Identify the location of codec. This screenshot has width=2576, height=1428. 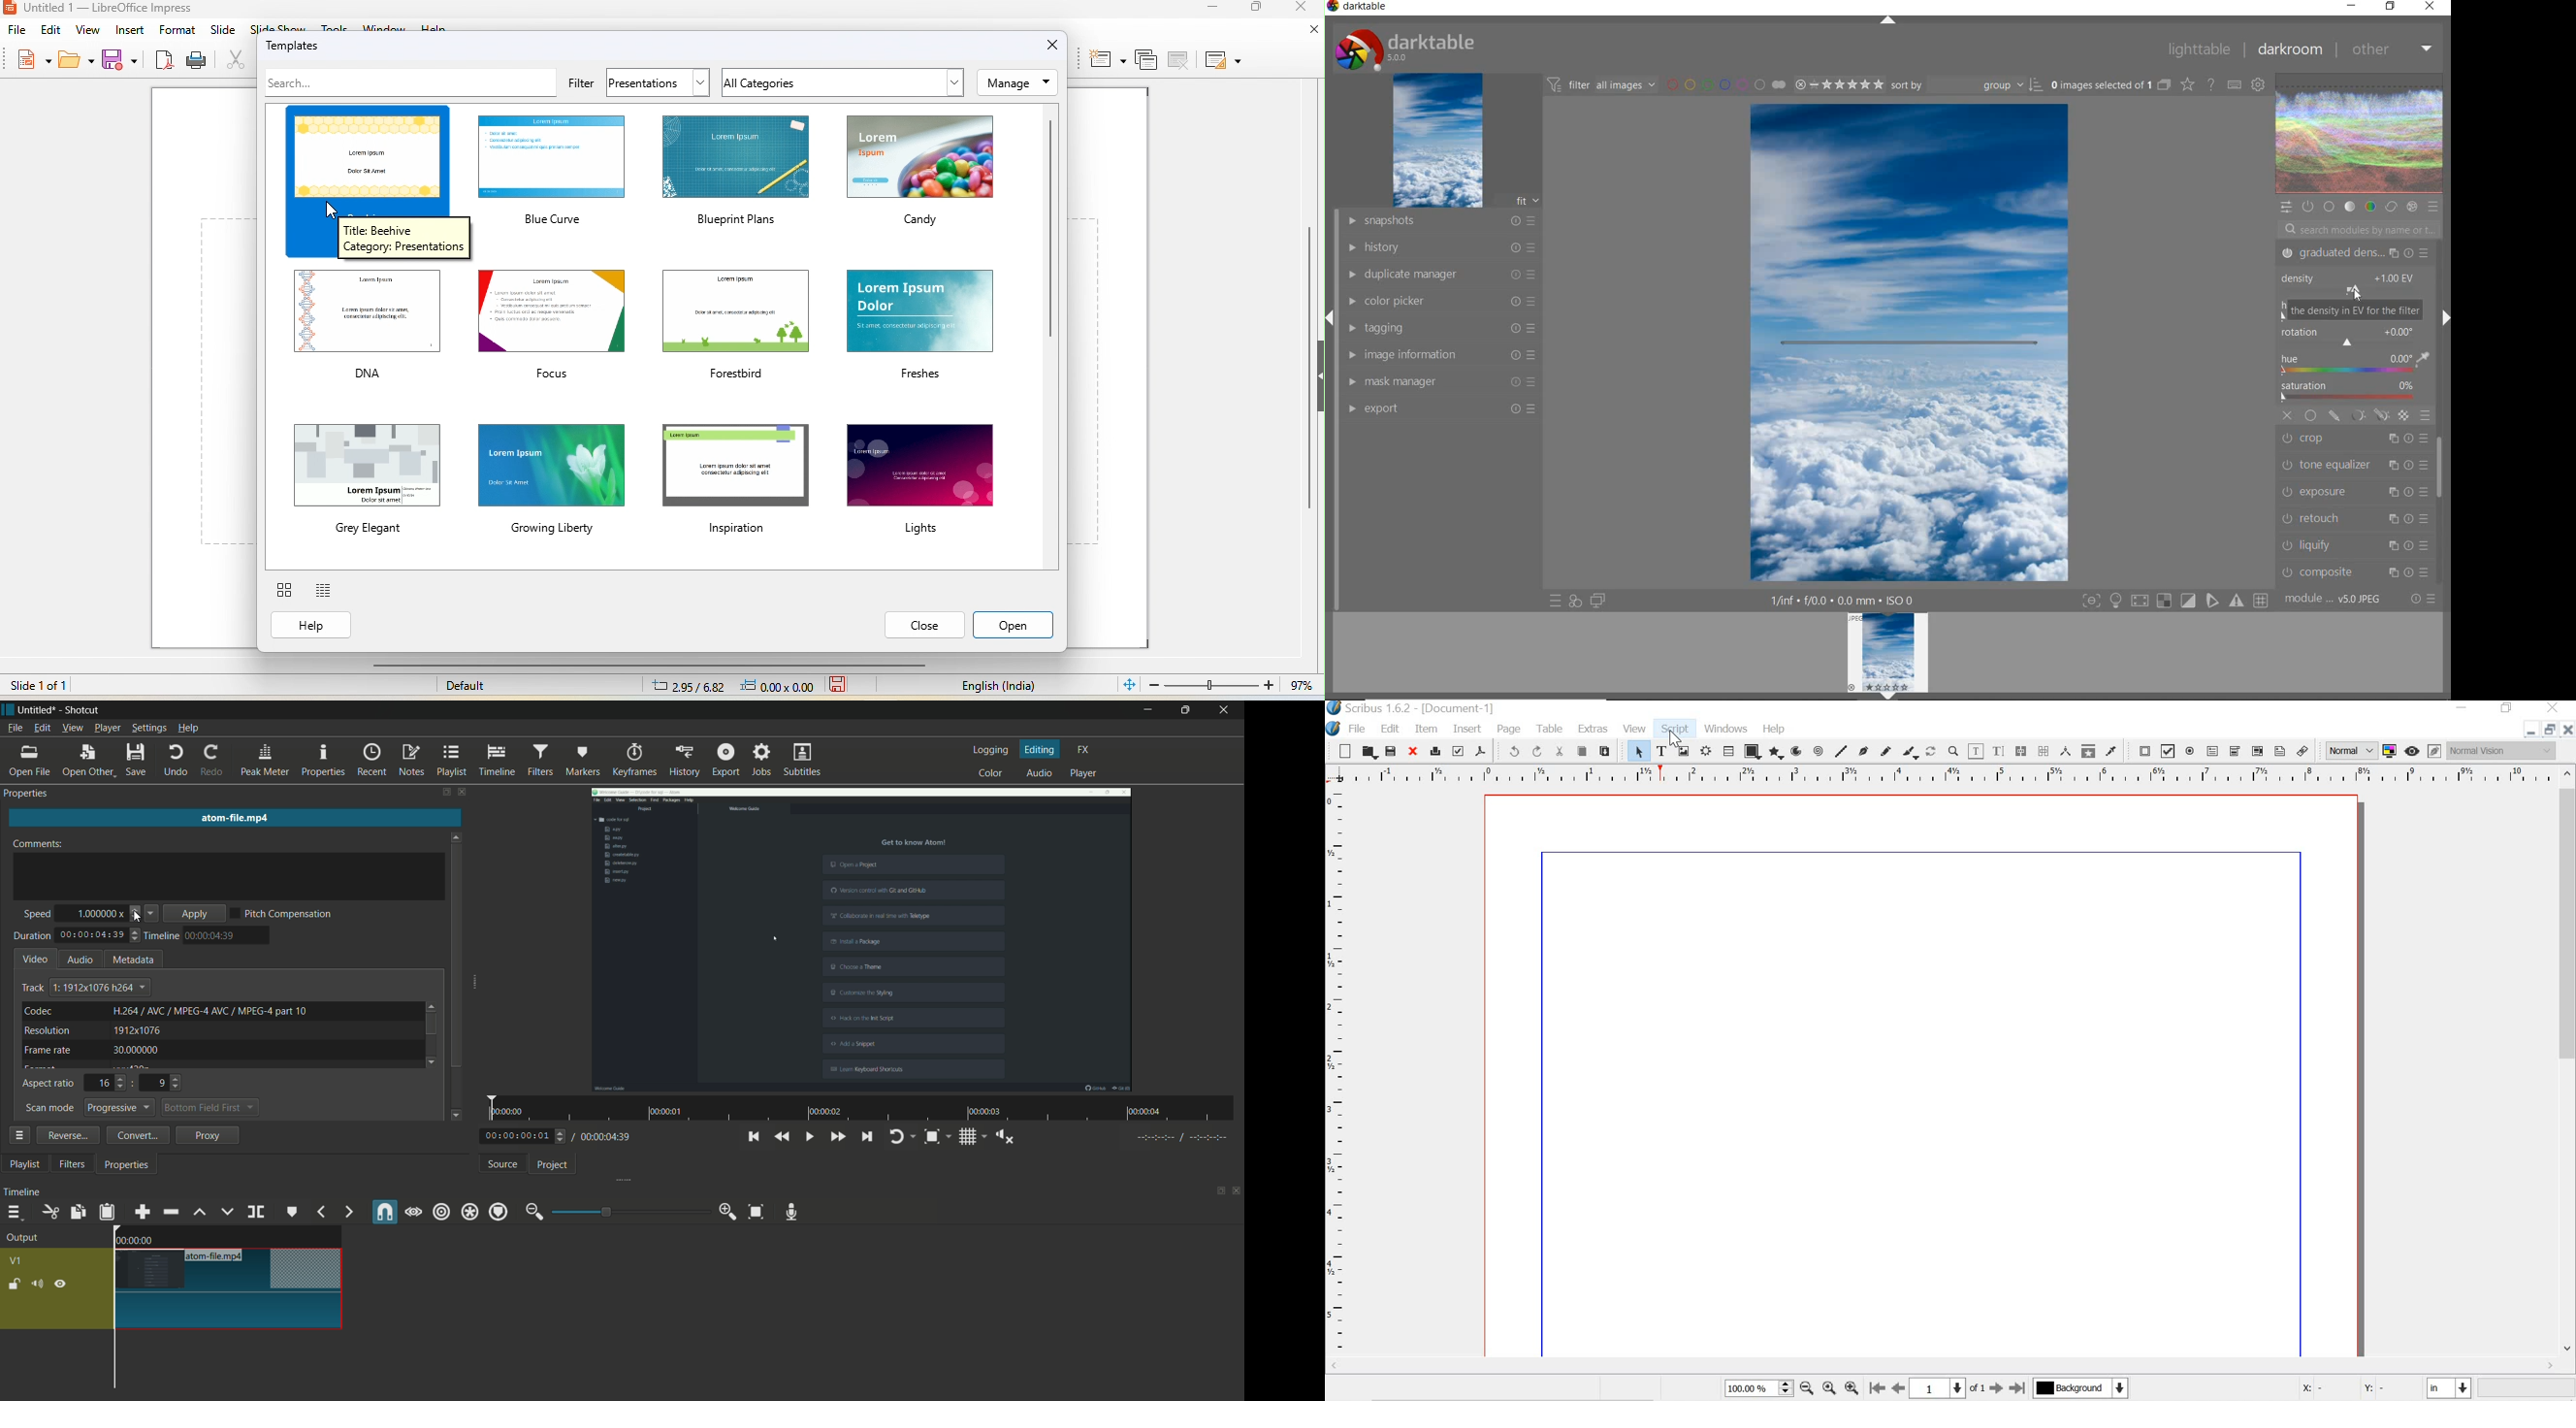
(37, 1011).